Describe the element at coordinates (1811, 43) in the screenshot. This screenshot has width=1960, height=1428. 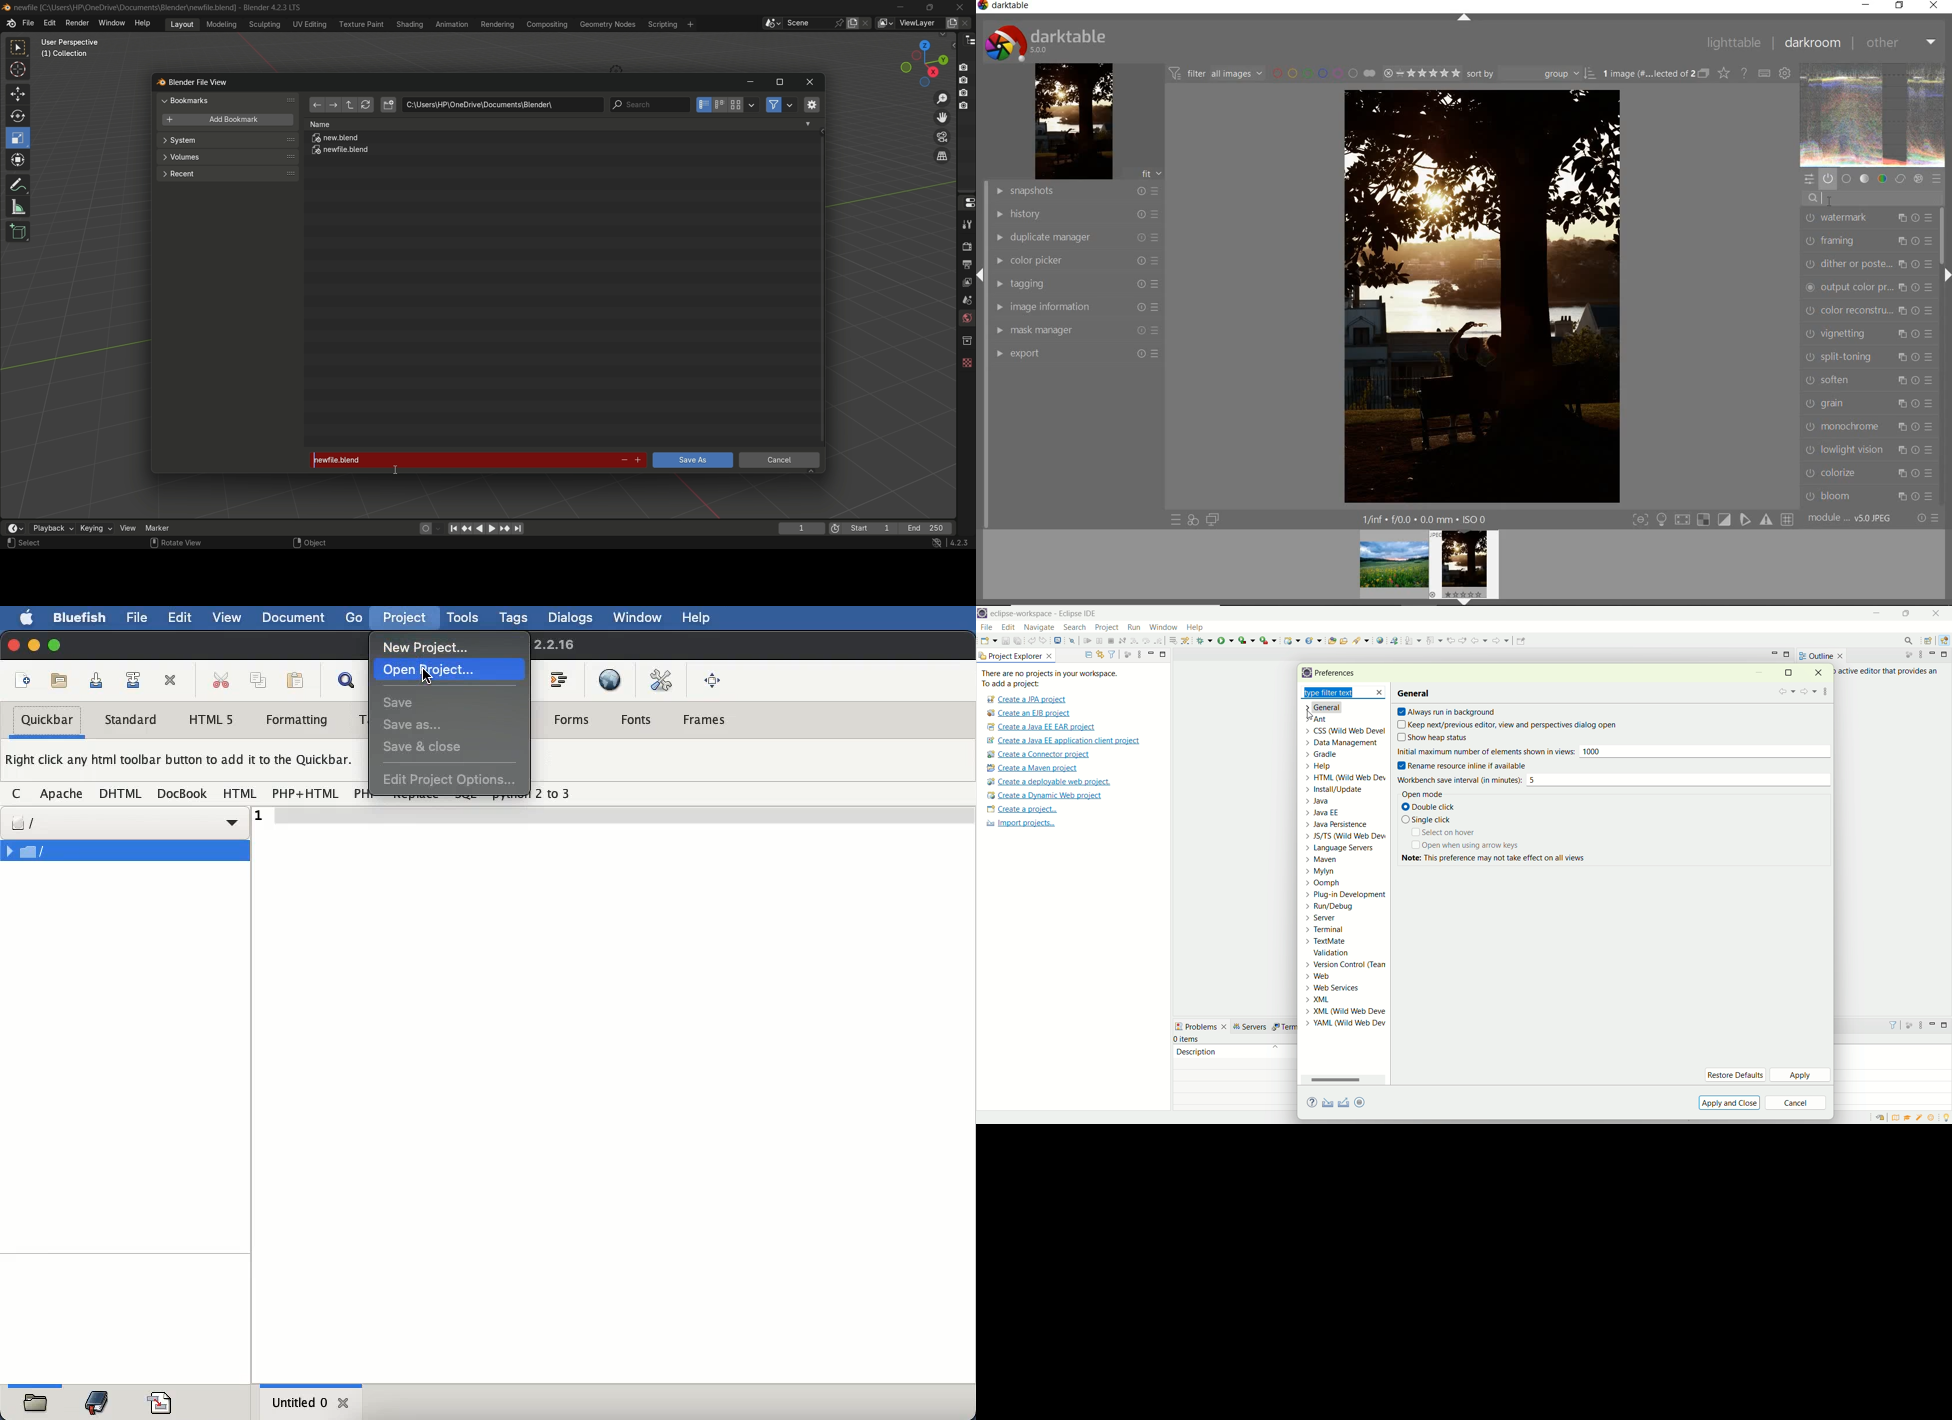
I see `darkroom` at that location.